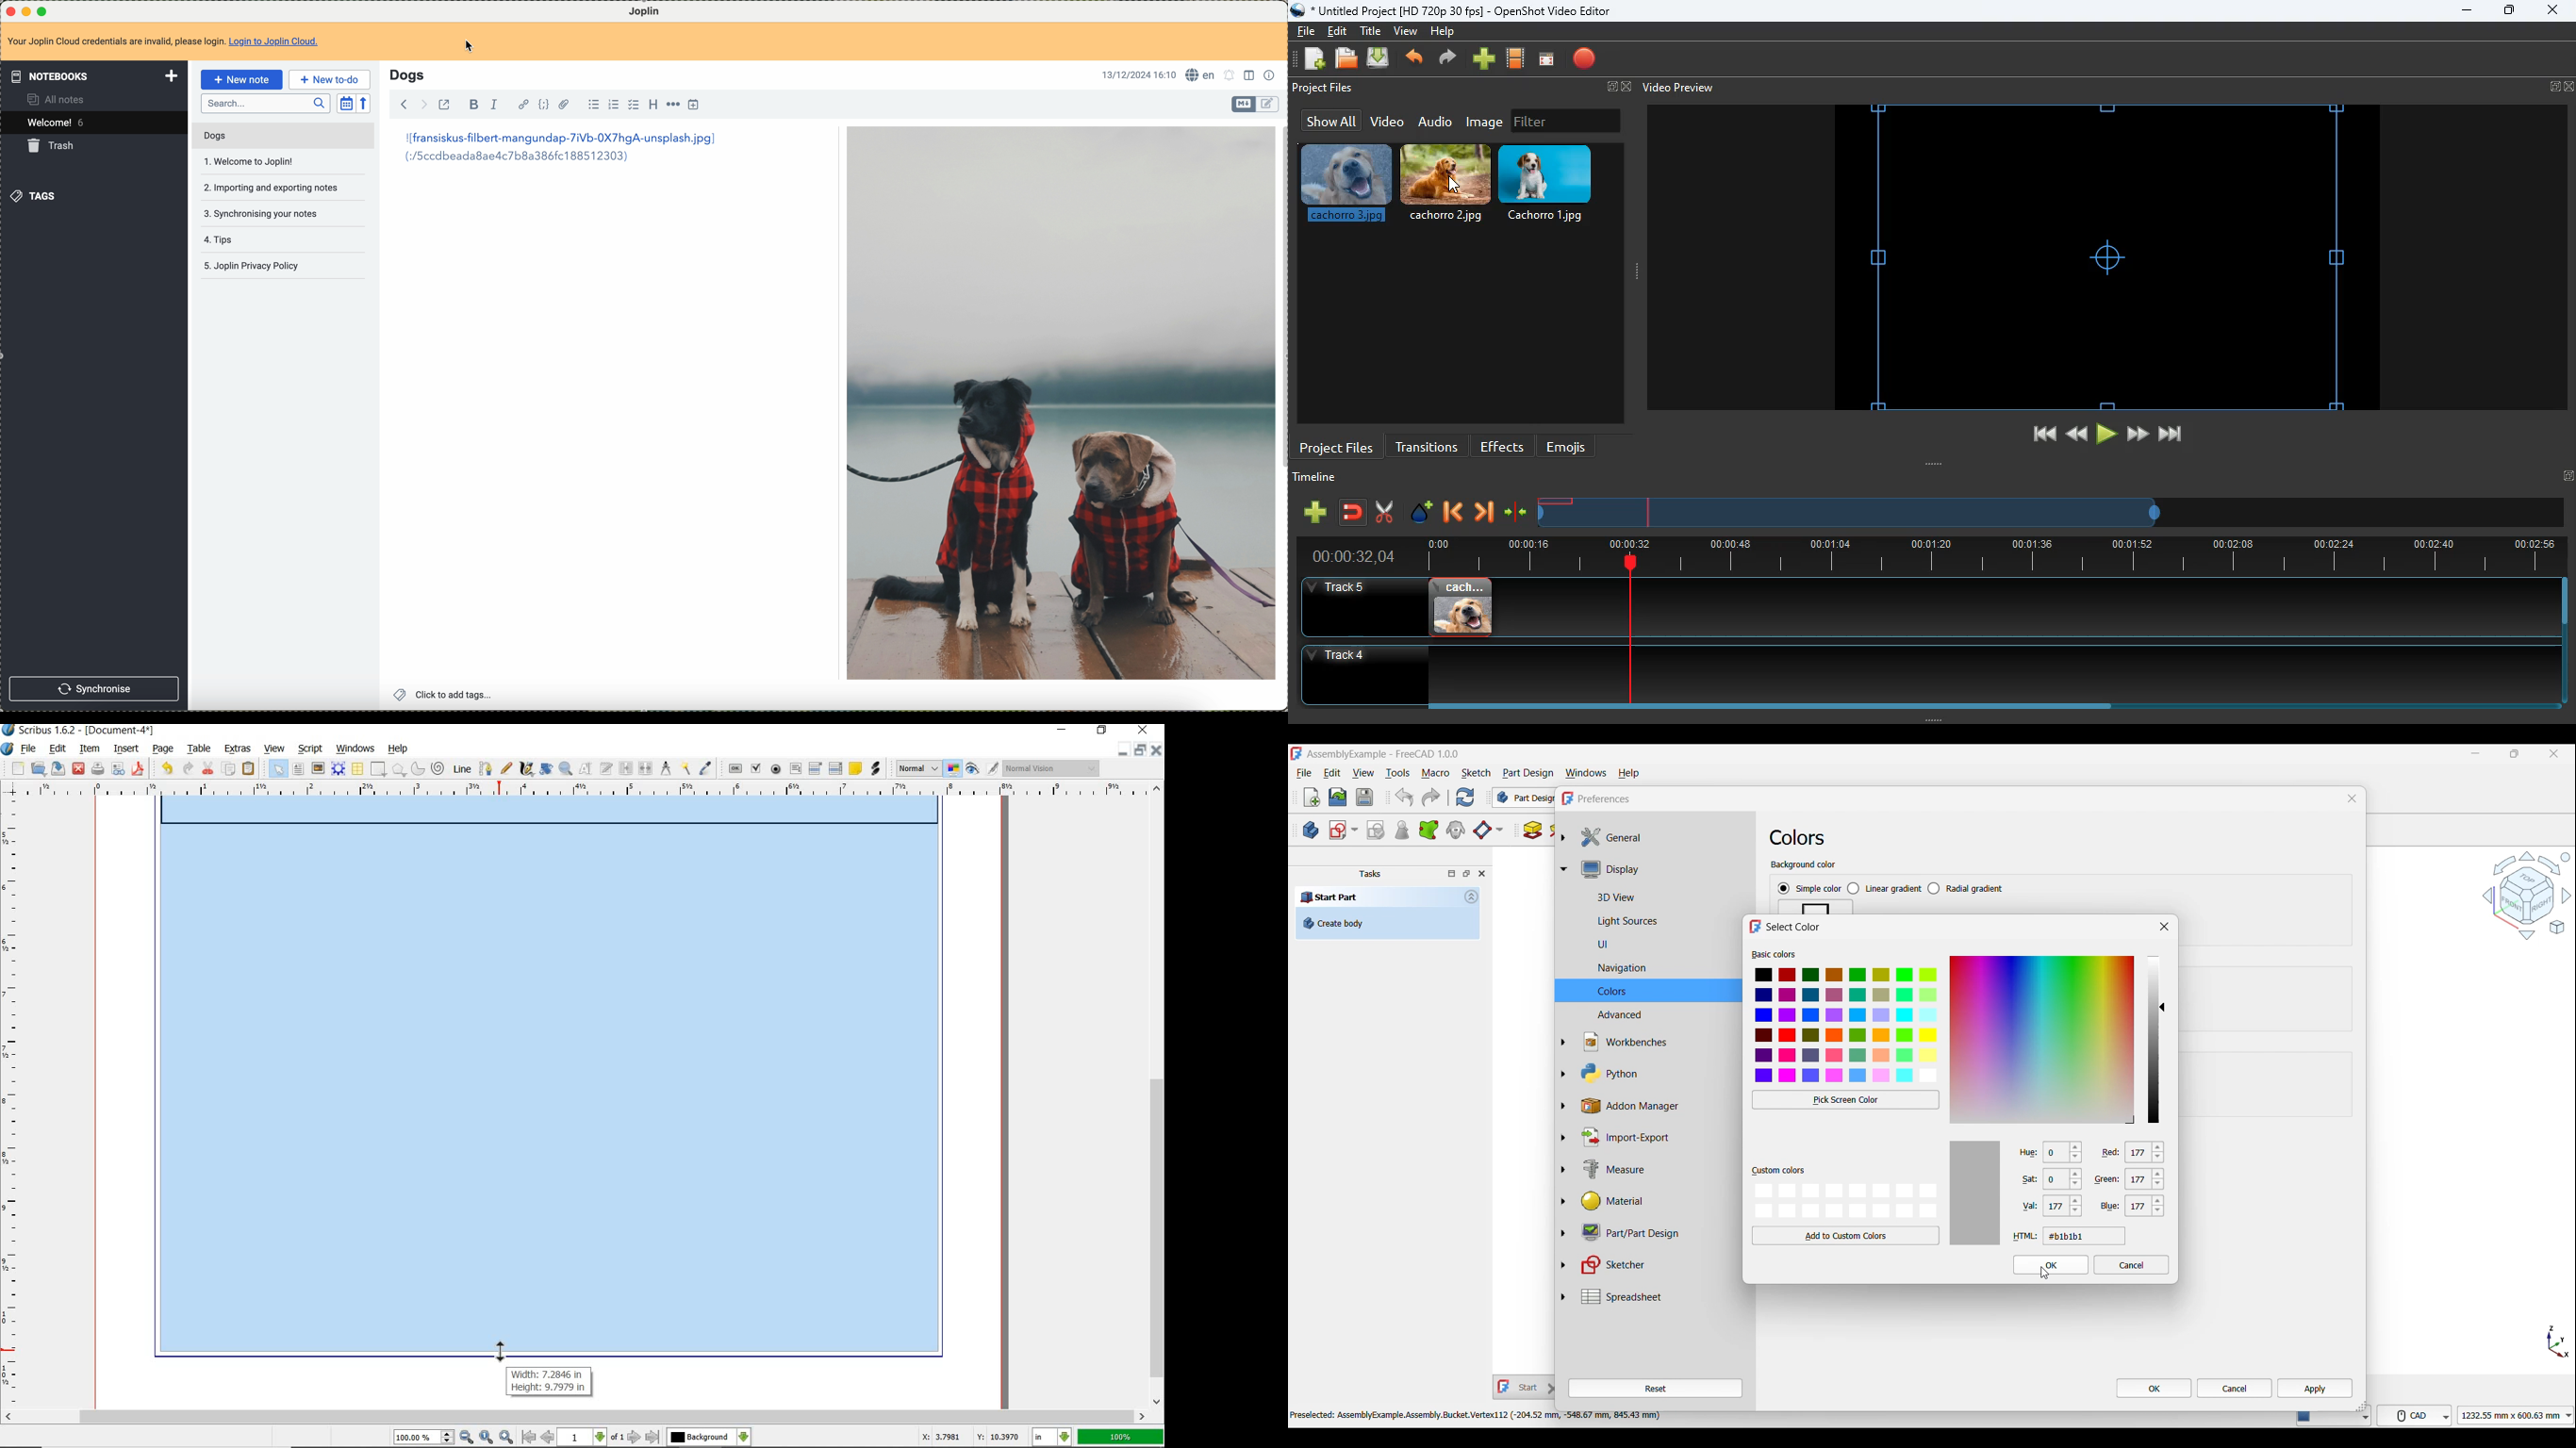  Describe the element at coordinates (58, 99) in the screenshot. I see `all notes` at that location.